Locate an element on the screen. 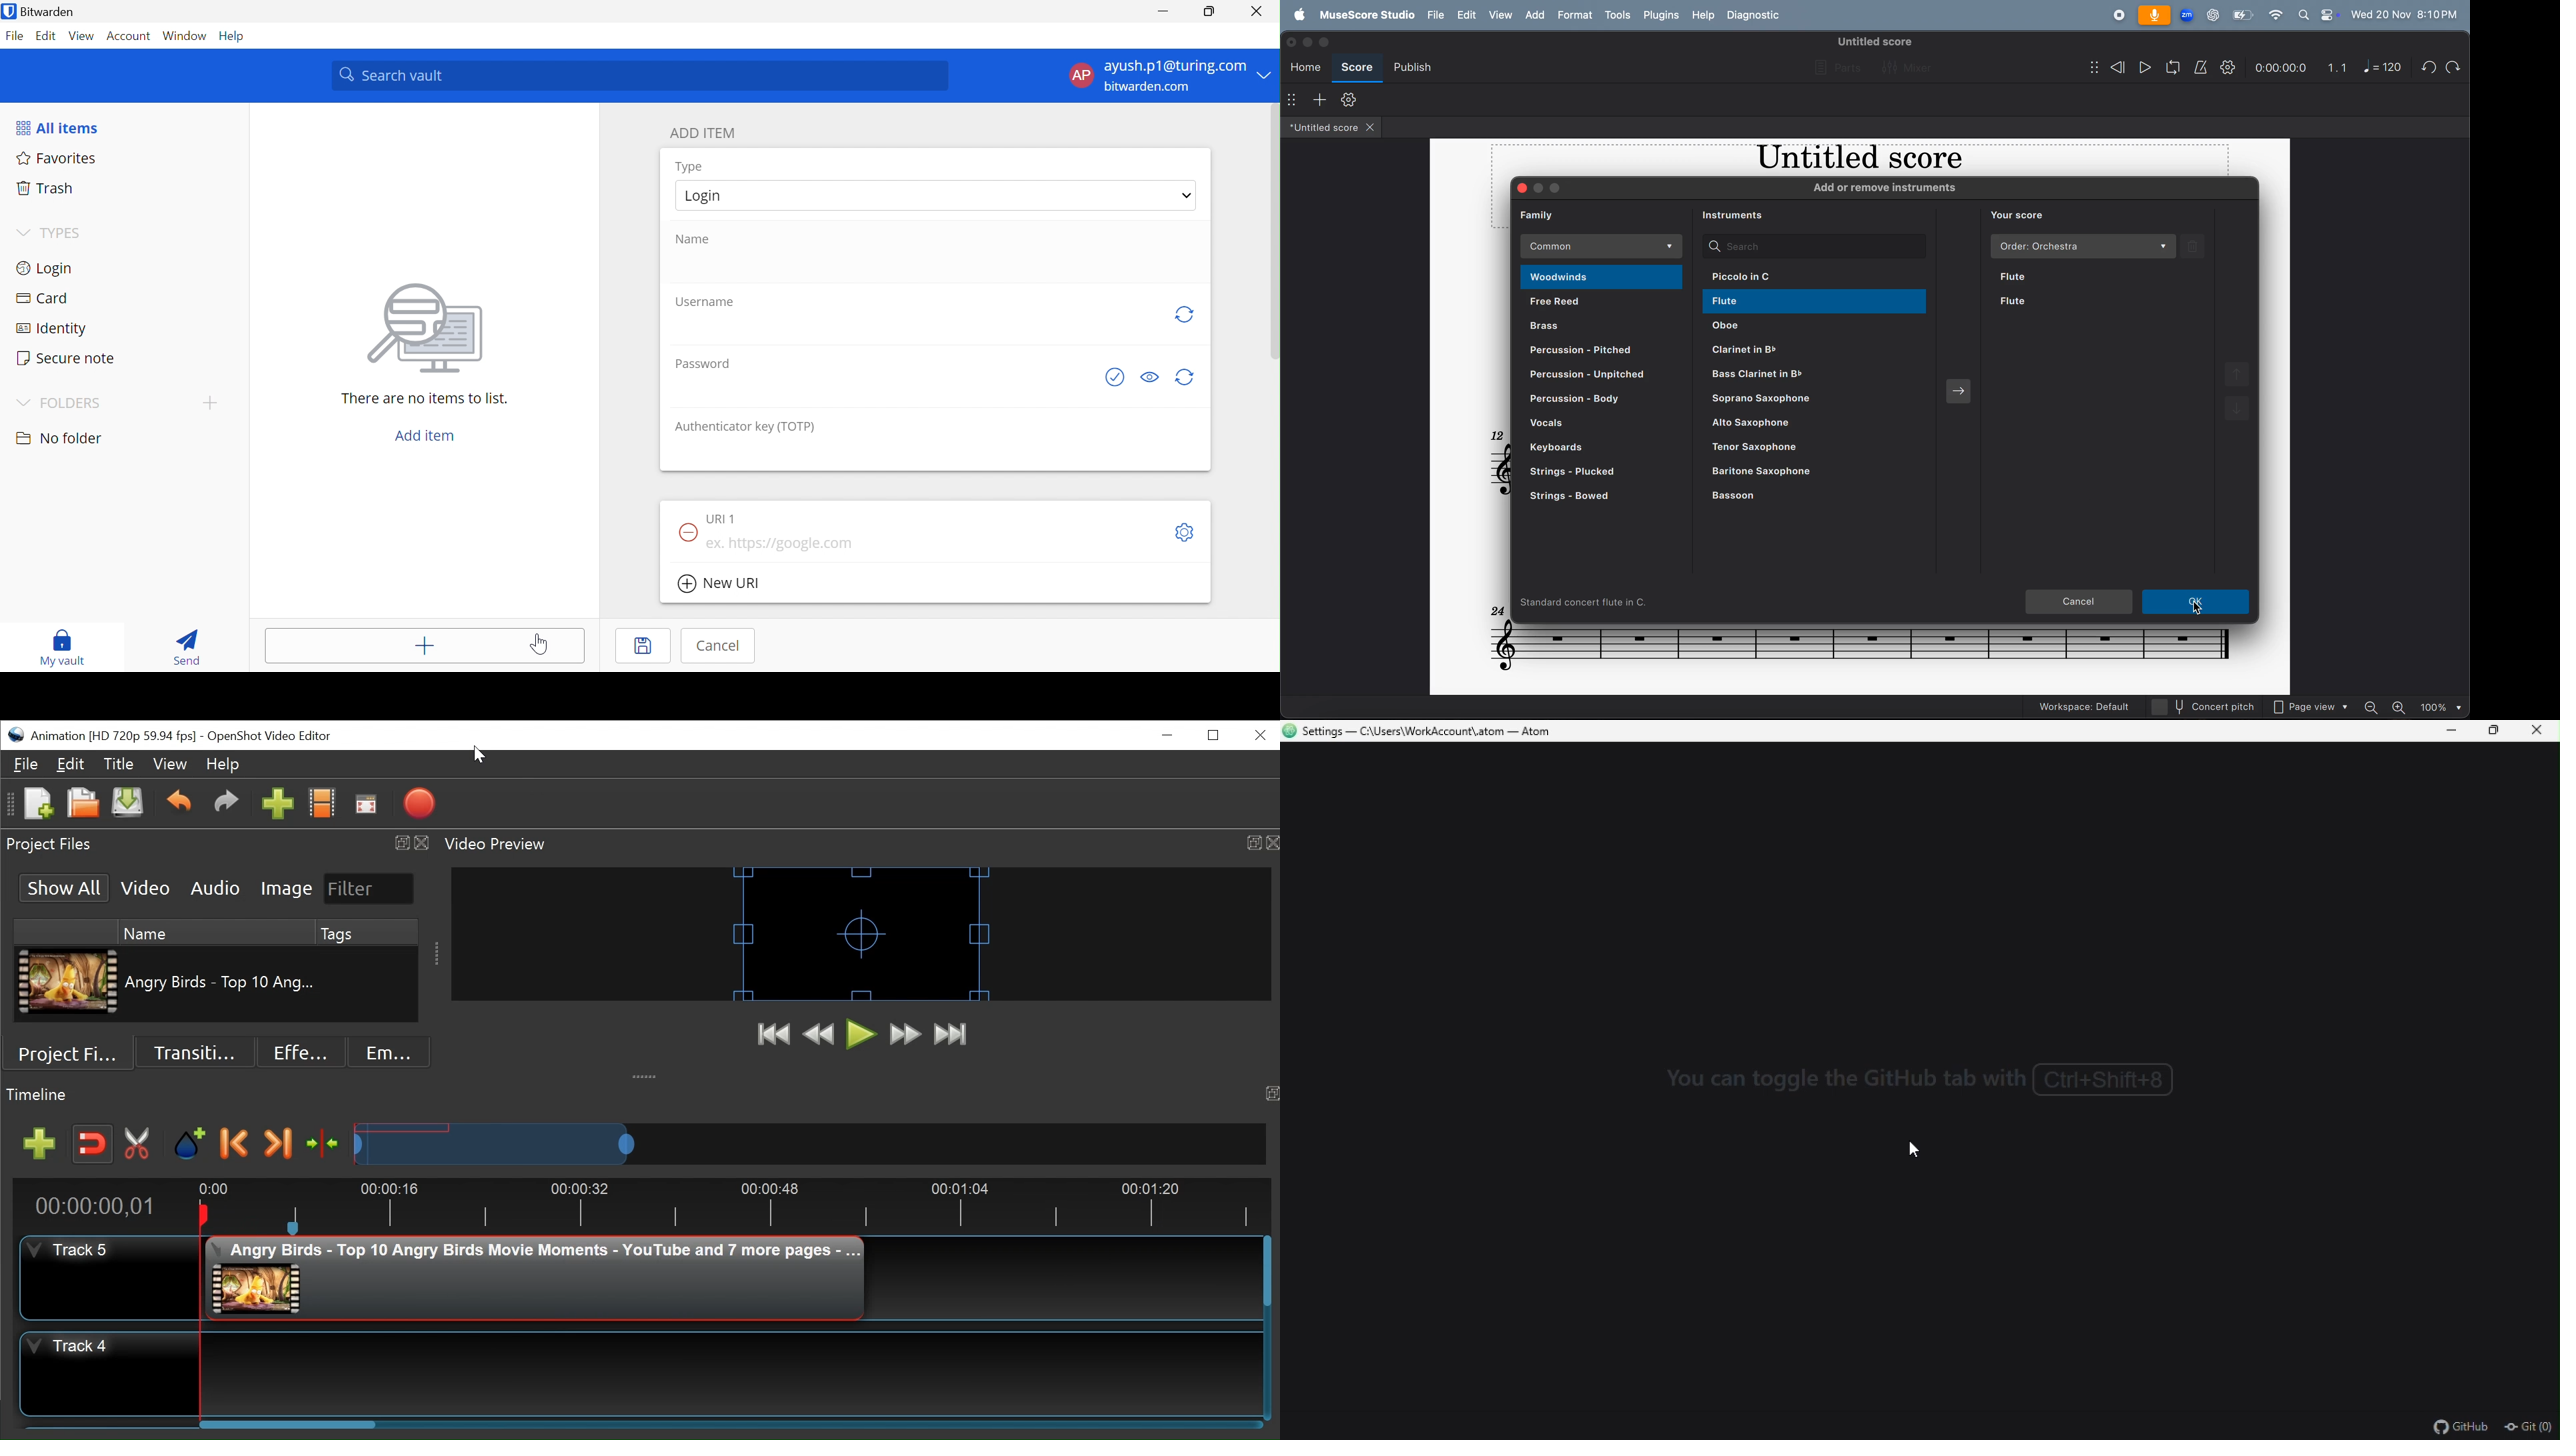  There are no items to list. is located at coordinates (426, 400).